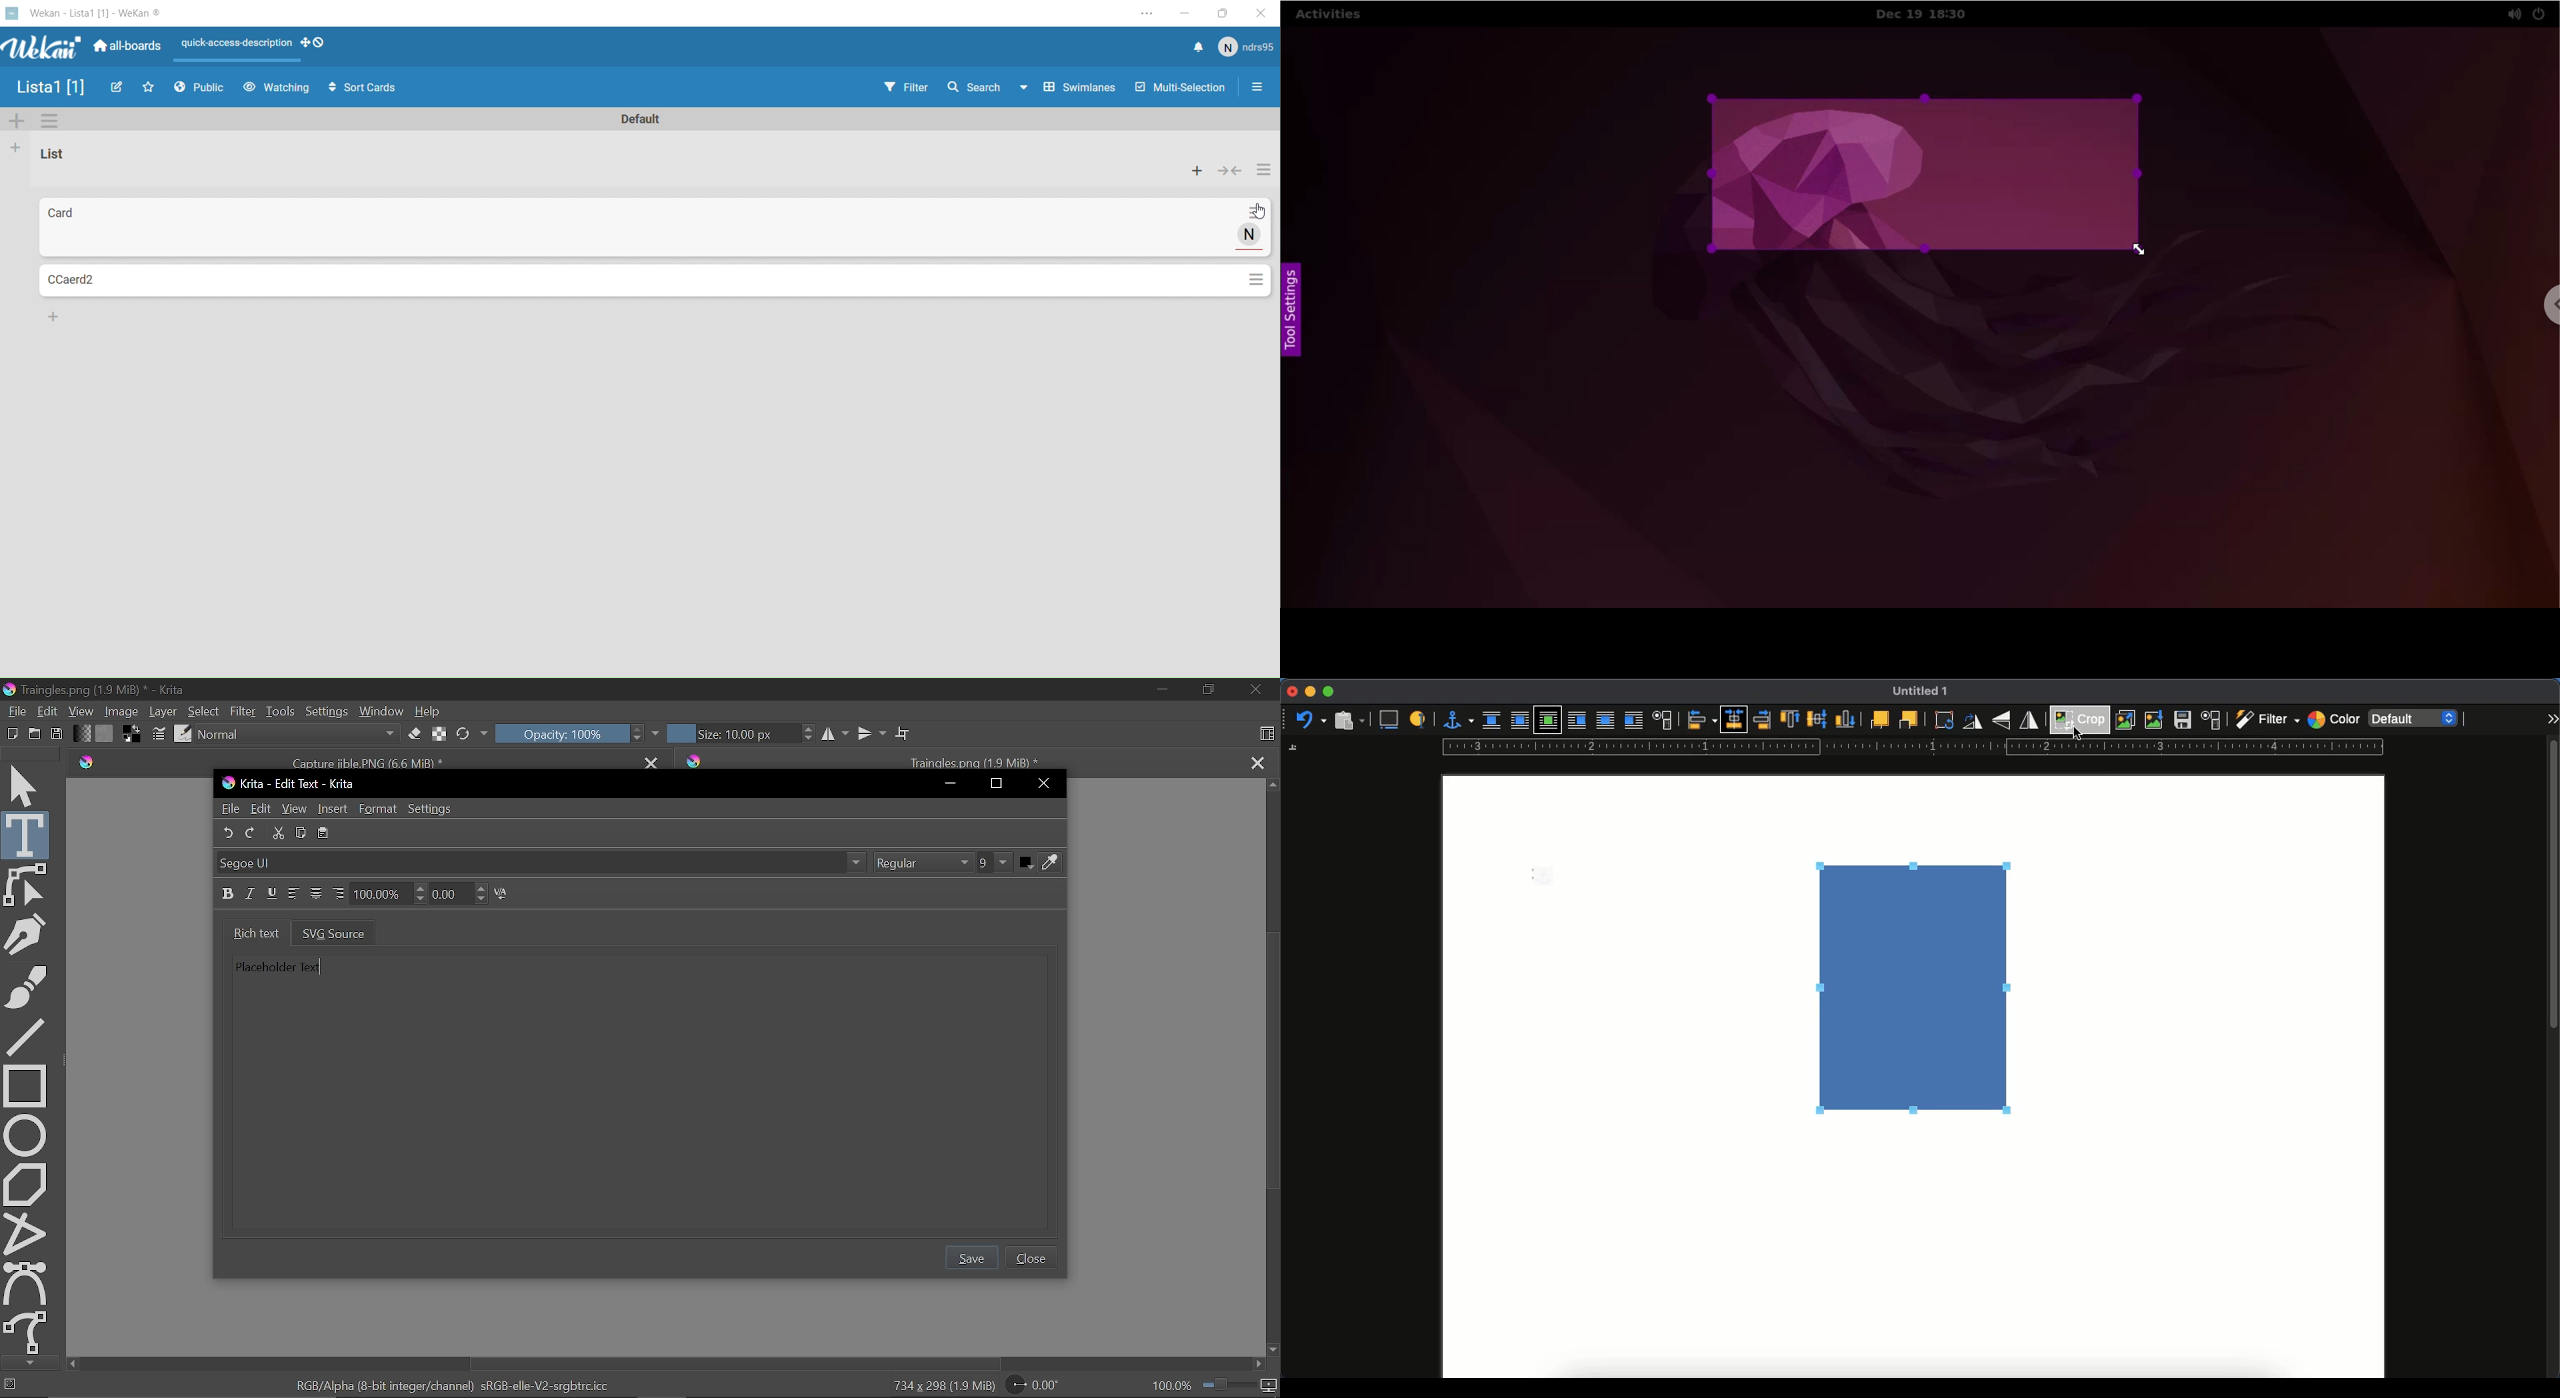 The image size is (2576, 1400). What do you see at coordinates (1972, 723) in the screenshot?
I see `rotate 90 right` at bounding box center [1972, 723].